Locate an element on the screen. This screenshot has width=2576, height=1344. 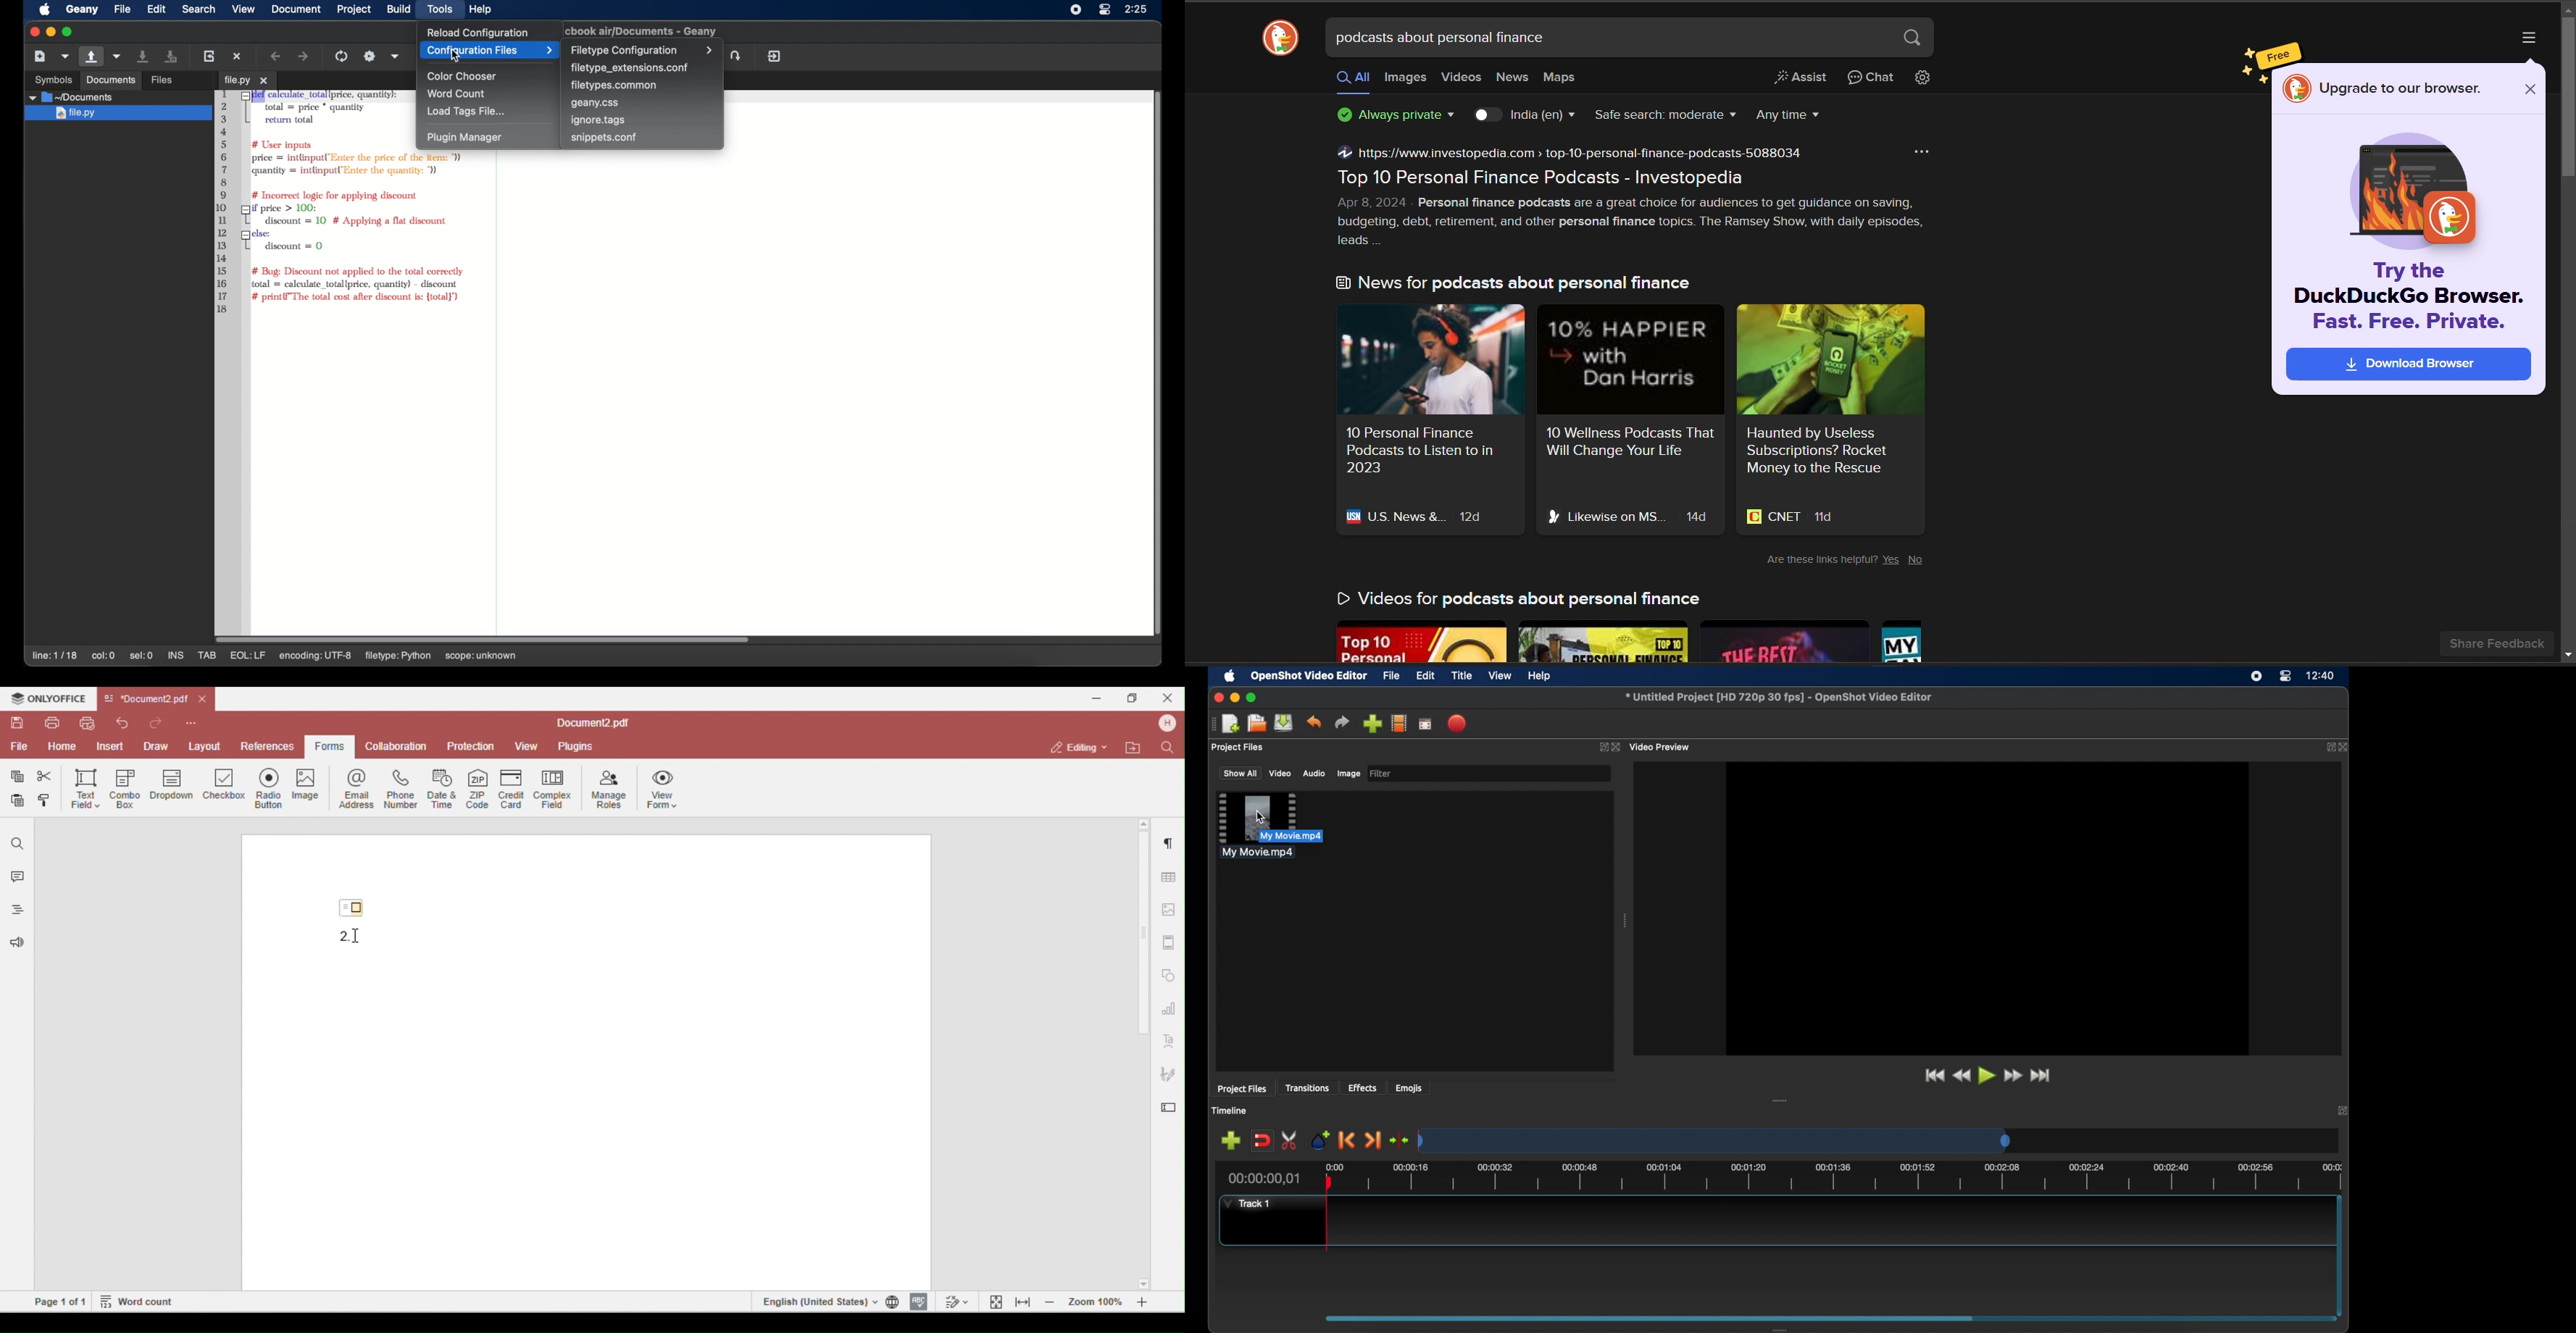
navigate forward a location is located at coordinates (304, 57).